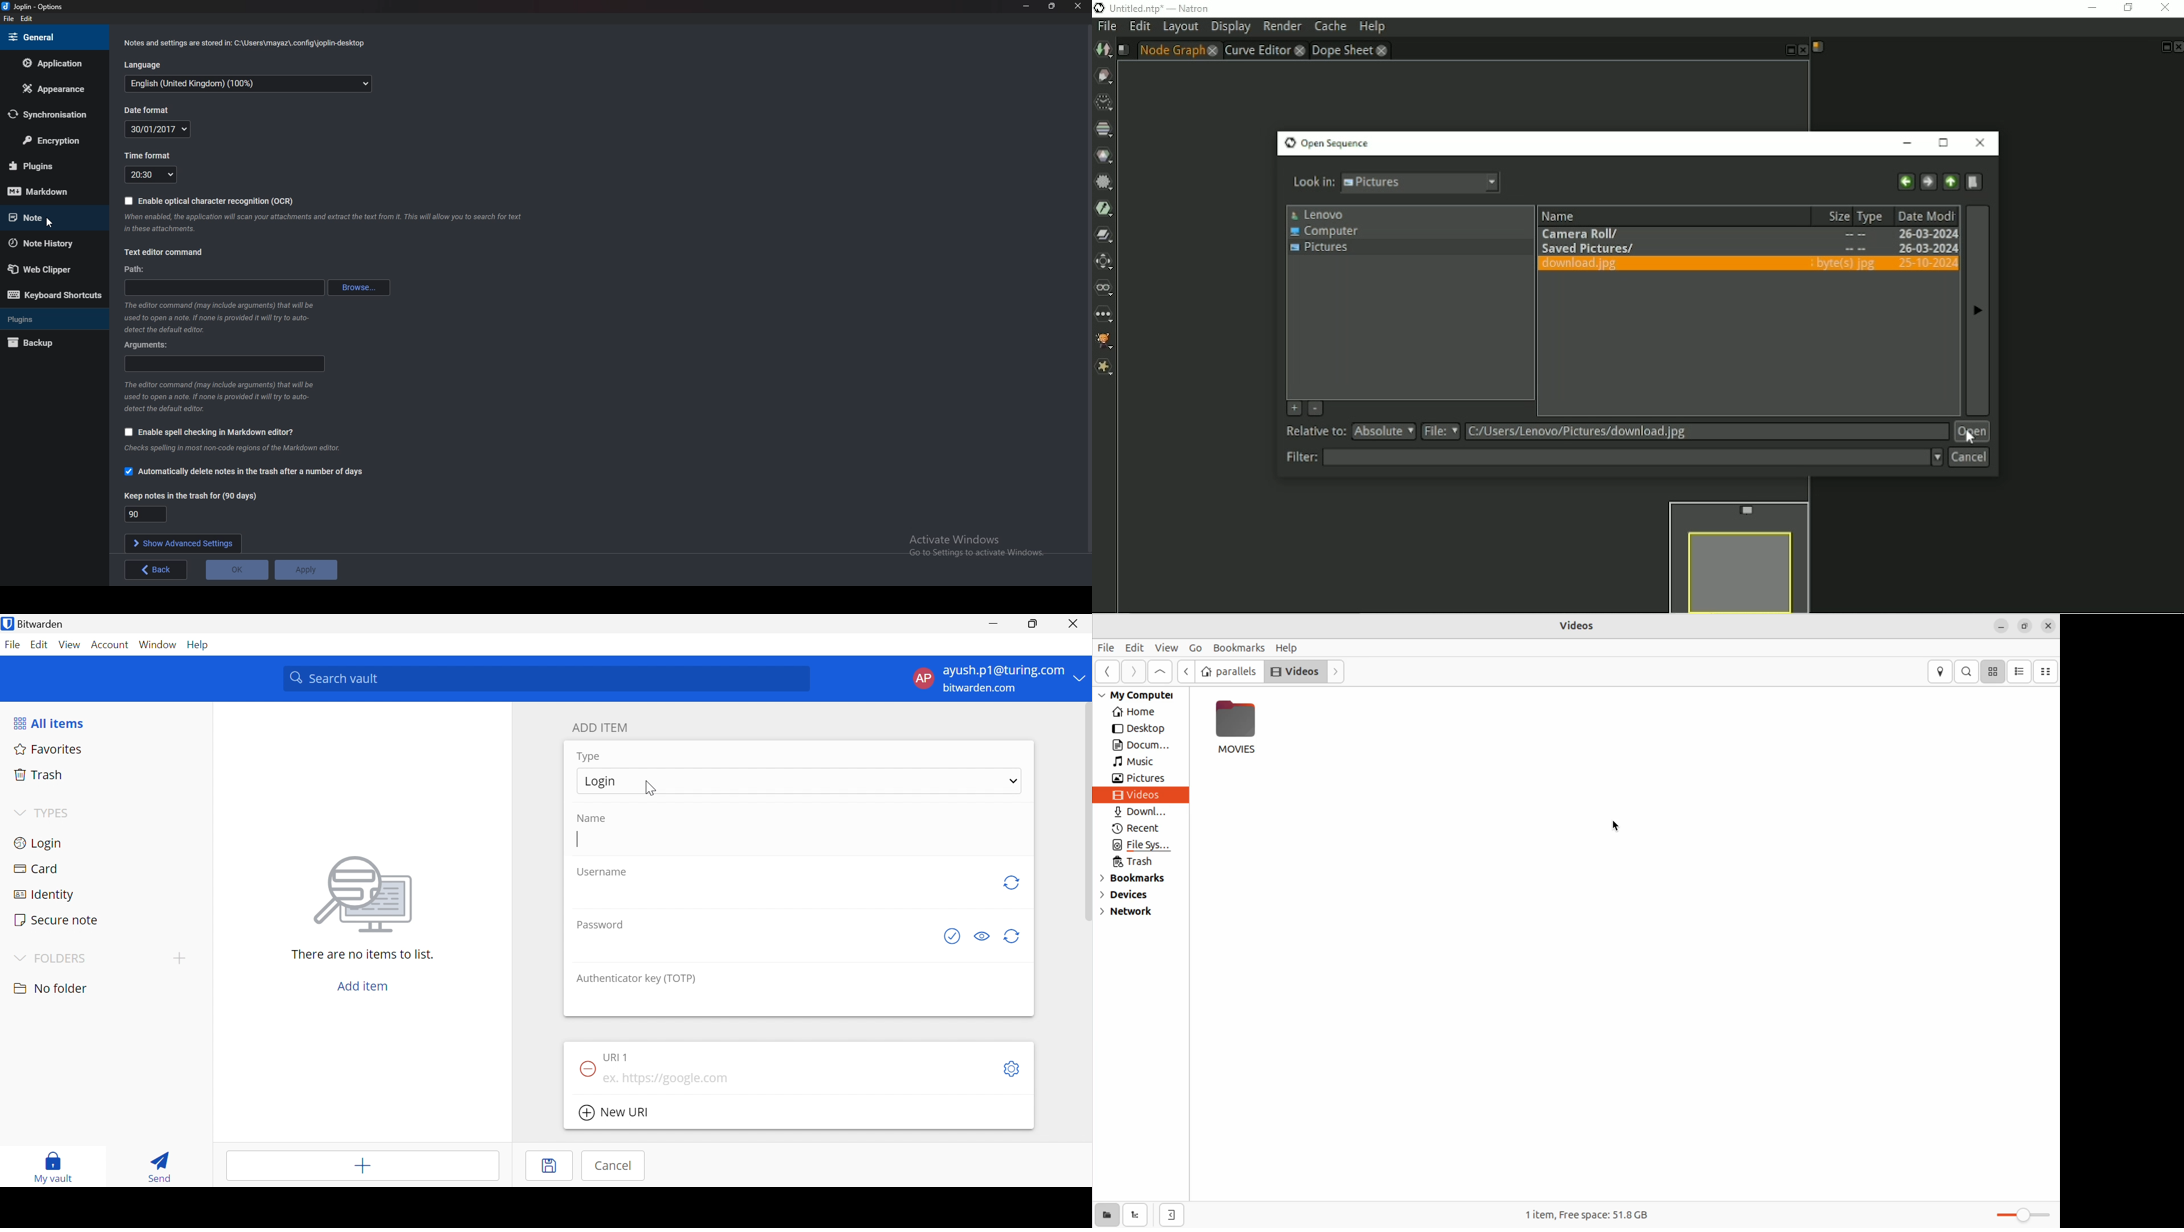 The width and height of the screenshot is (2184, 1232). I want to click on minimize, so click(1025, 6).